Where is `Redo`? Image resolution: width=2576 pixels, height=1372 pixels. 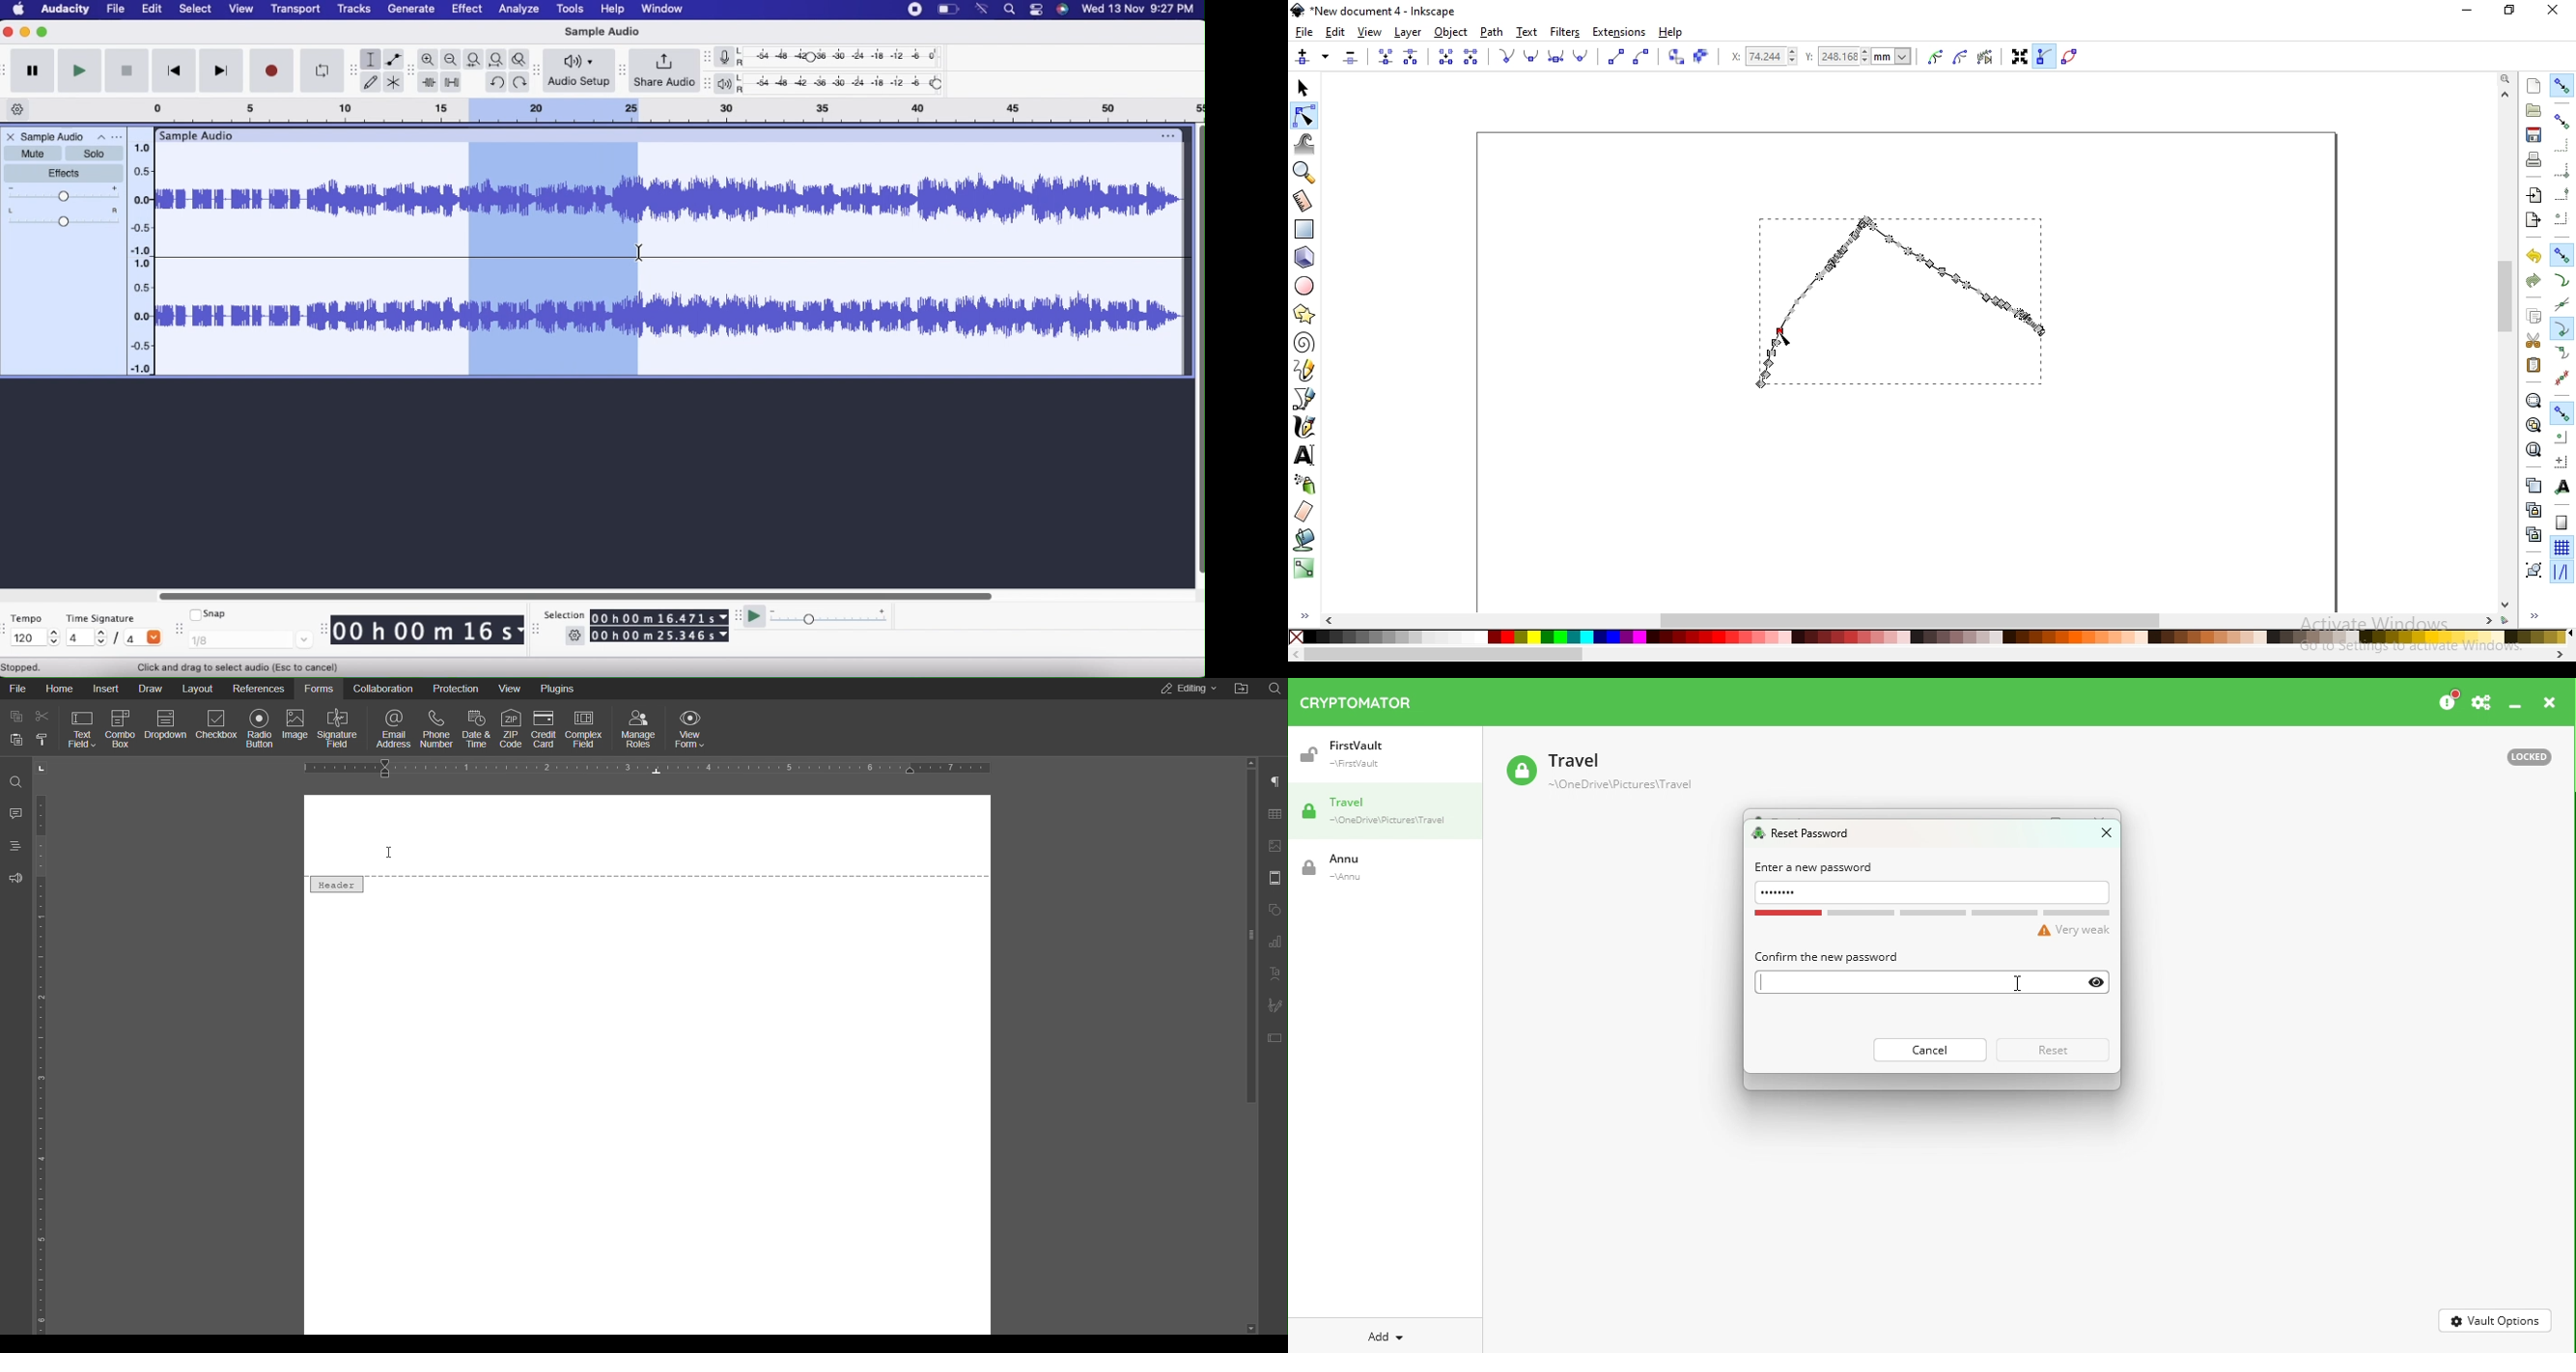
Redo is located at coordinates (522, 82).